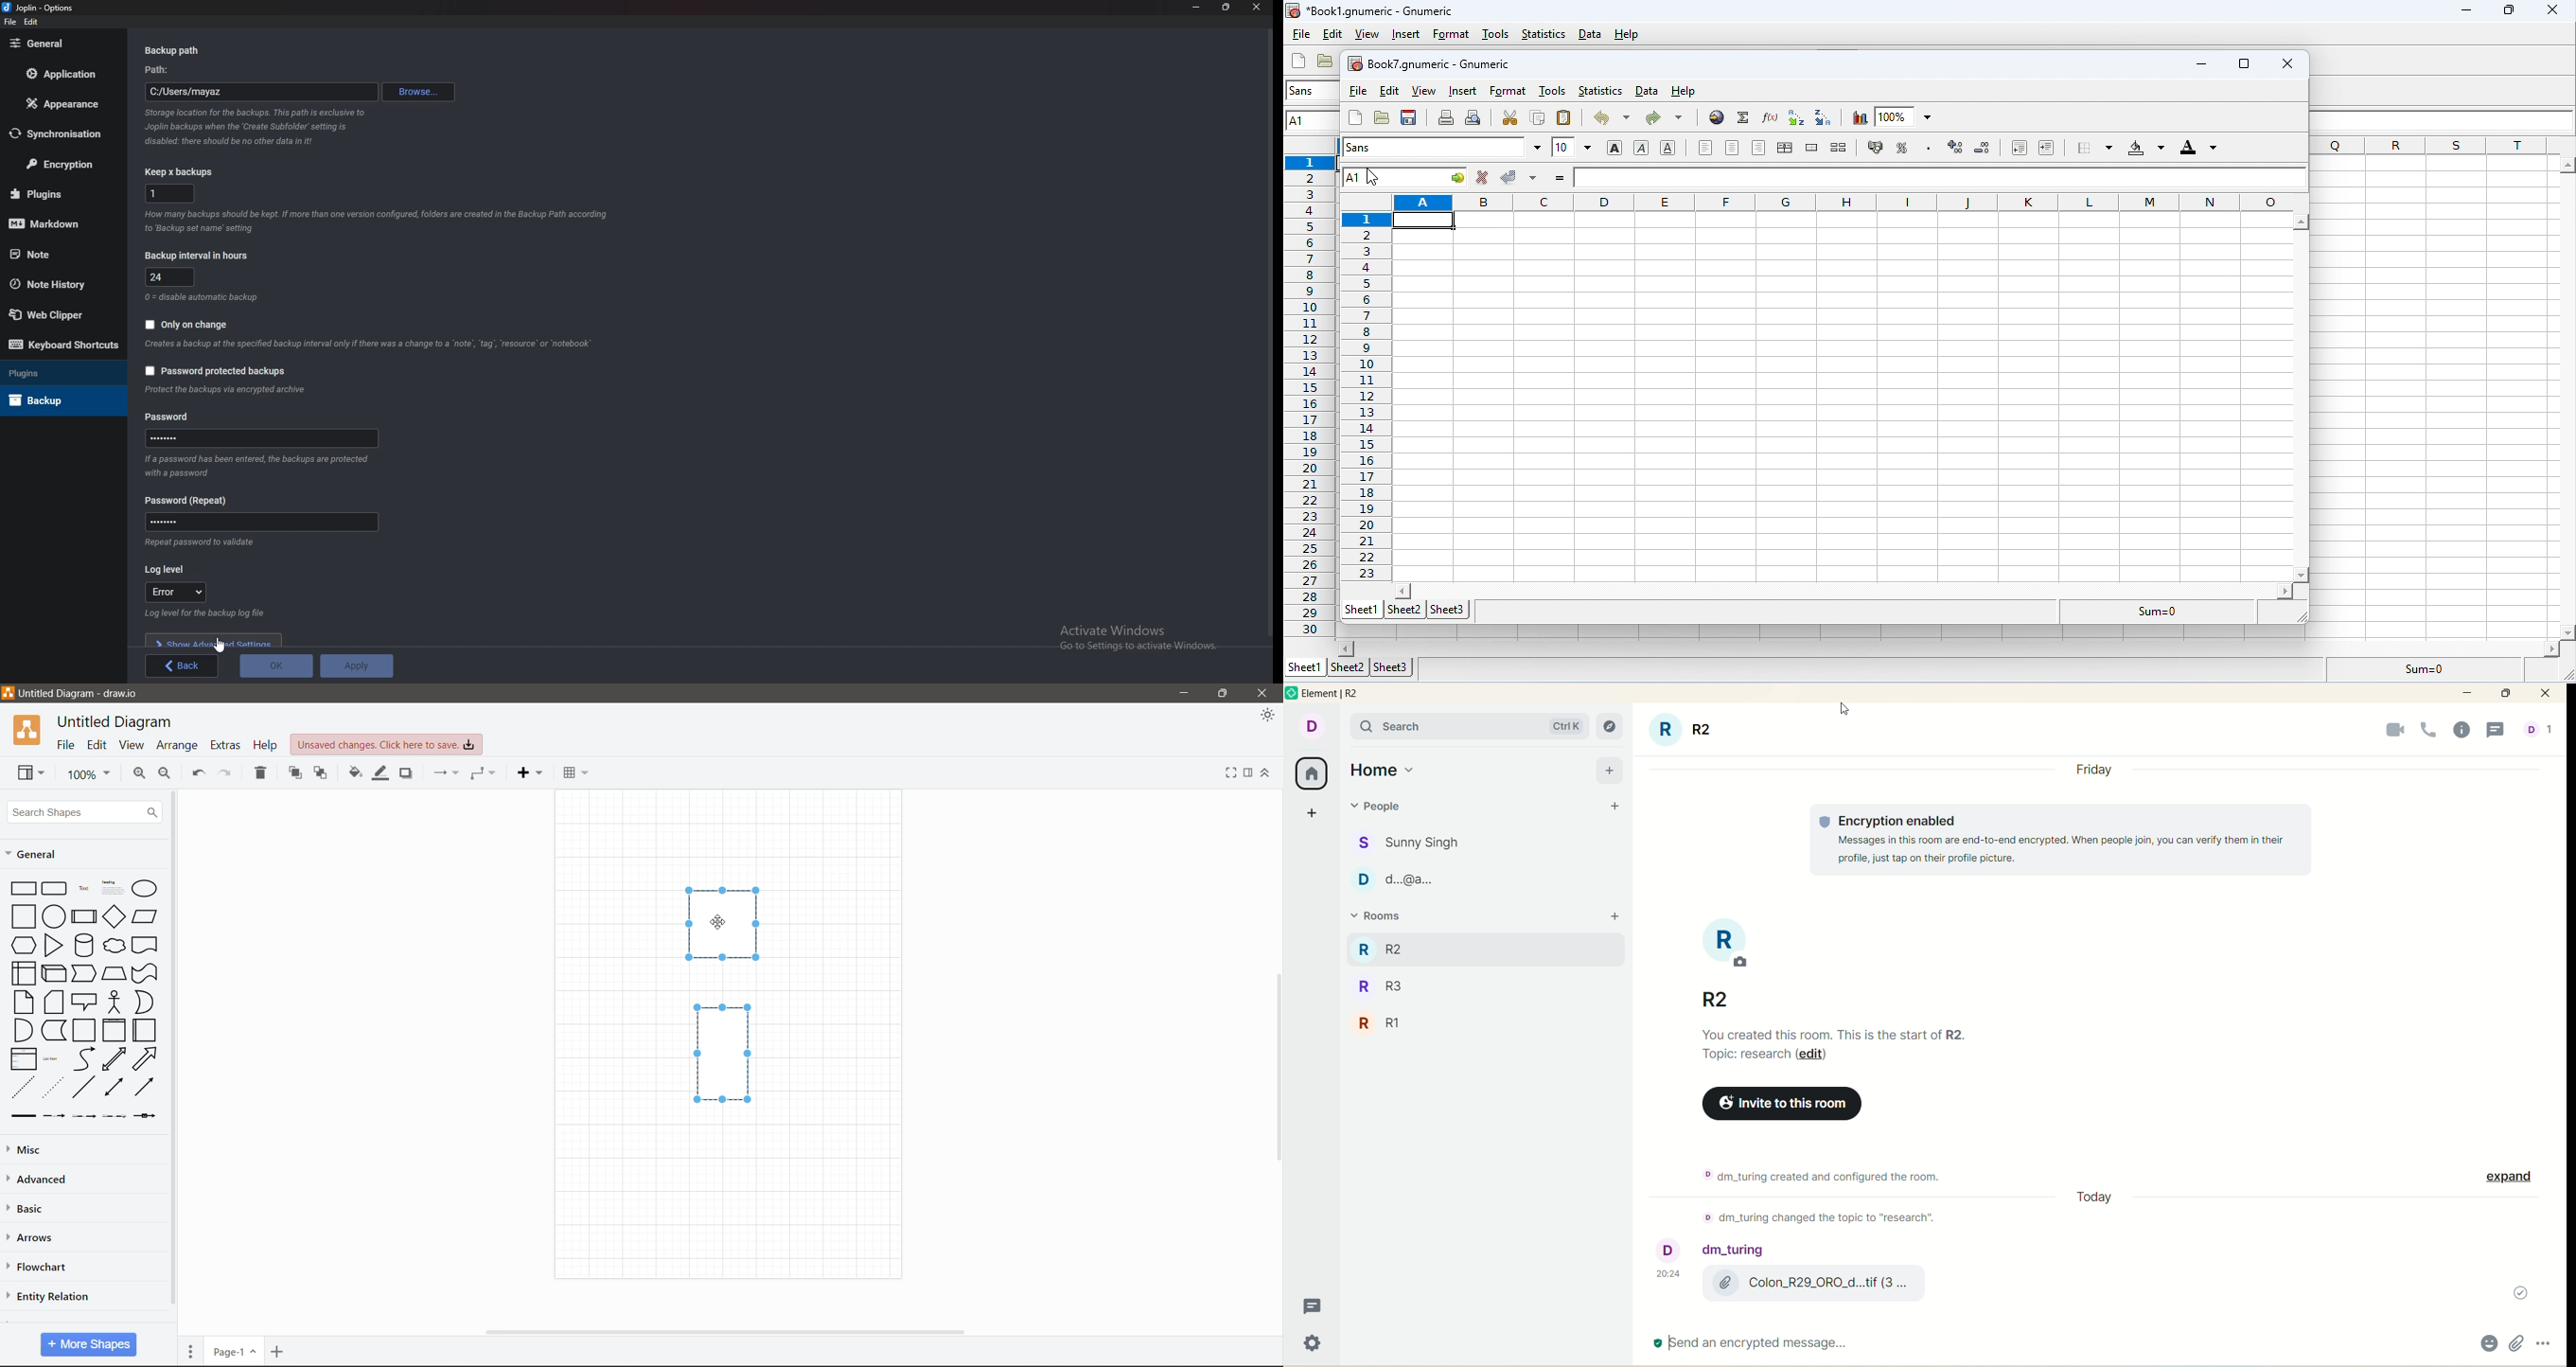  Describe the element at coordinates (62, 164) in the screenshot. I see `Encryption` at that location.